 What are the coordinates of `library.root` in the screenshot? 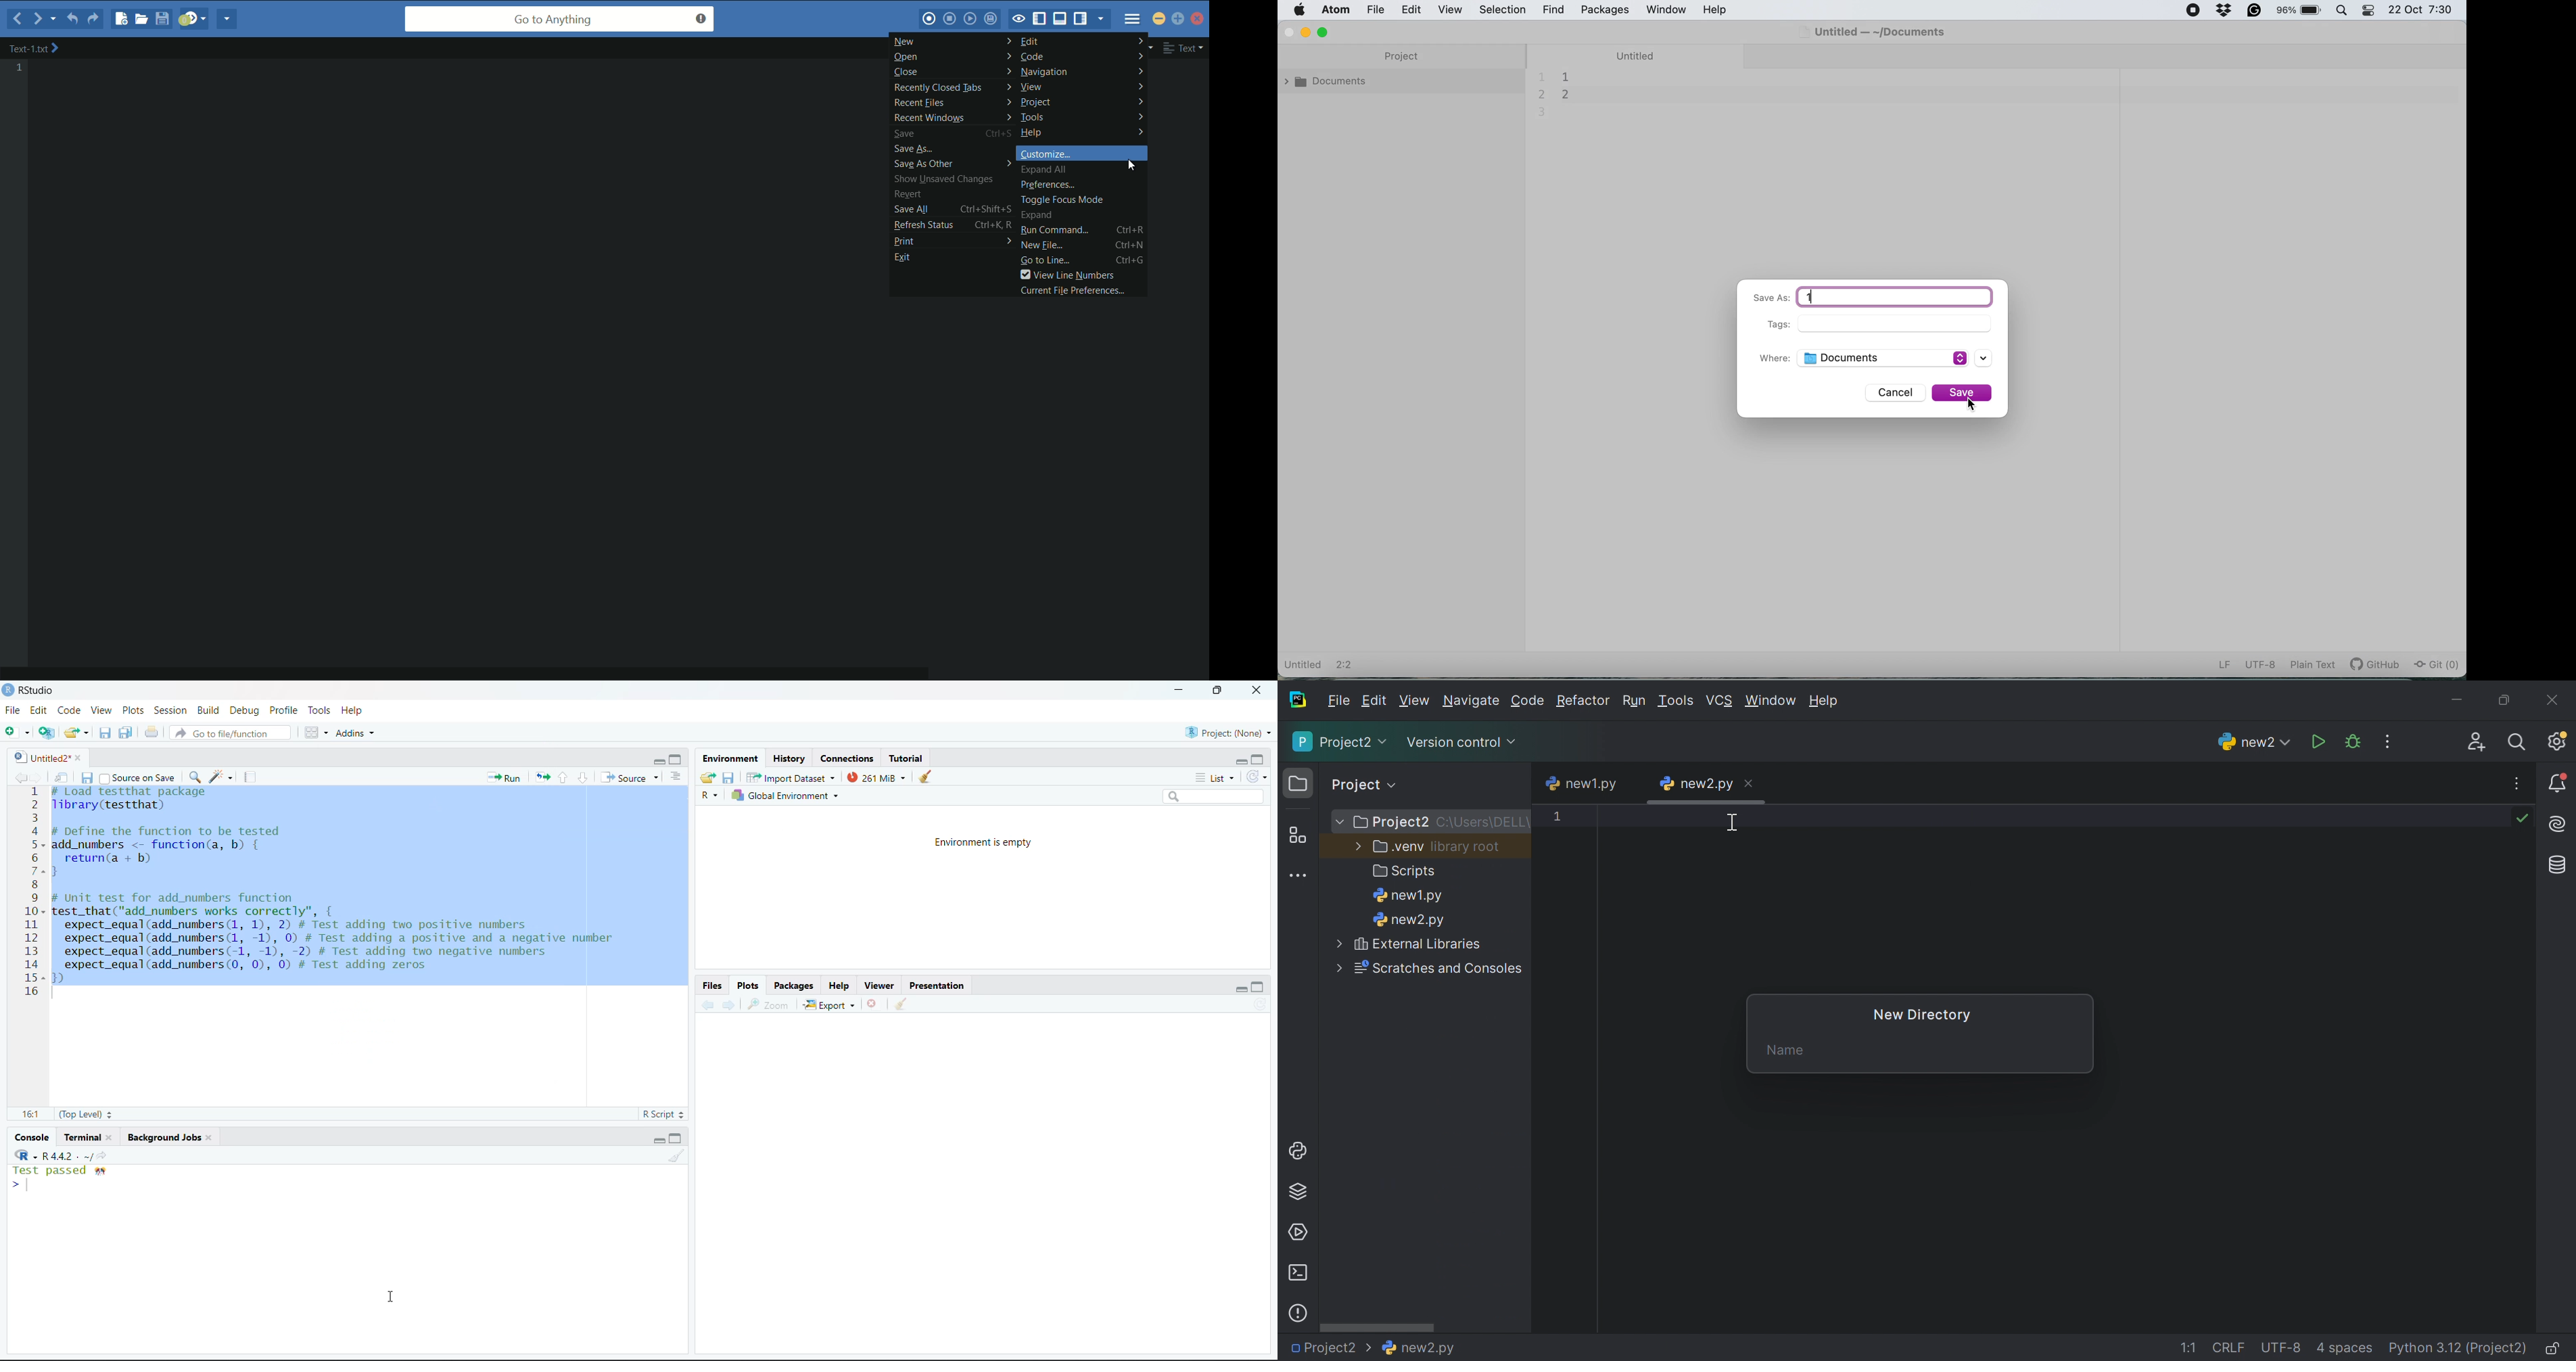 It's located at (1465, 849).